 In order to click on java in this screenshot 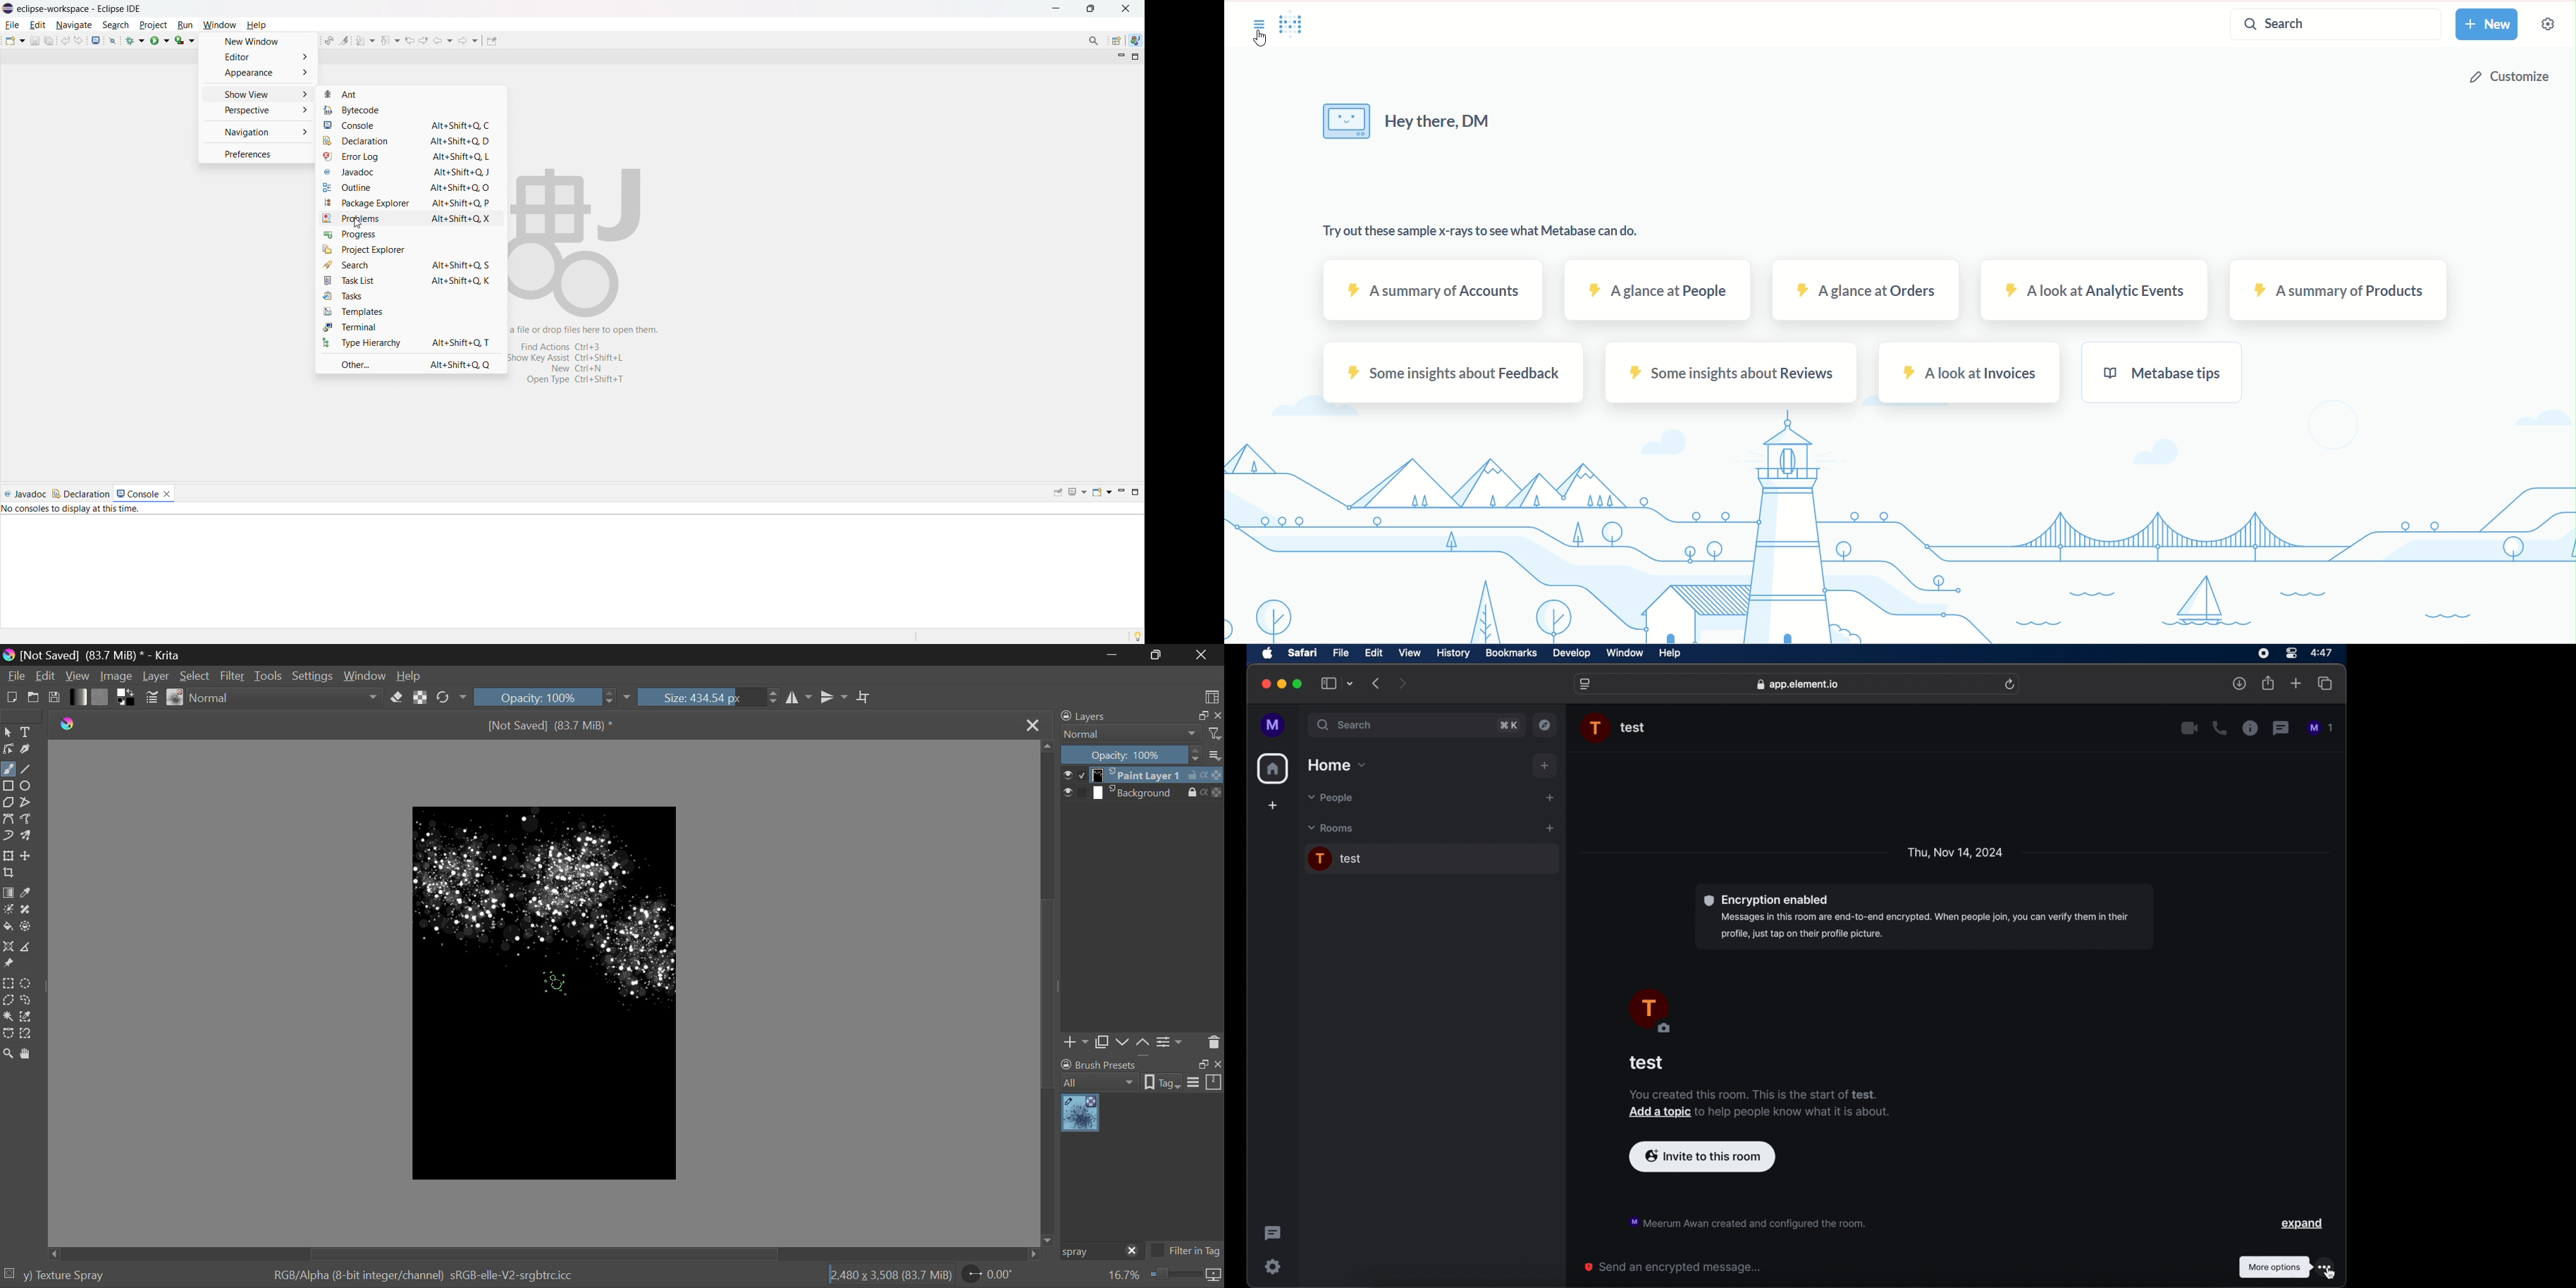, I will do `click(1137, 39)`.